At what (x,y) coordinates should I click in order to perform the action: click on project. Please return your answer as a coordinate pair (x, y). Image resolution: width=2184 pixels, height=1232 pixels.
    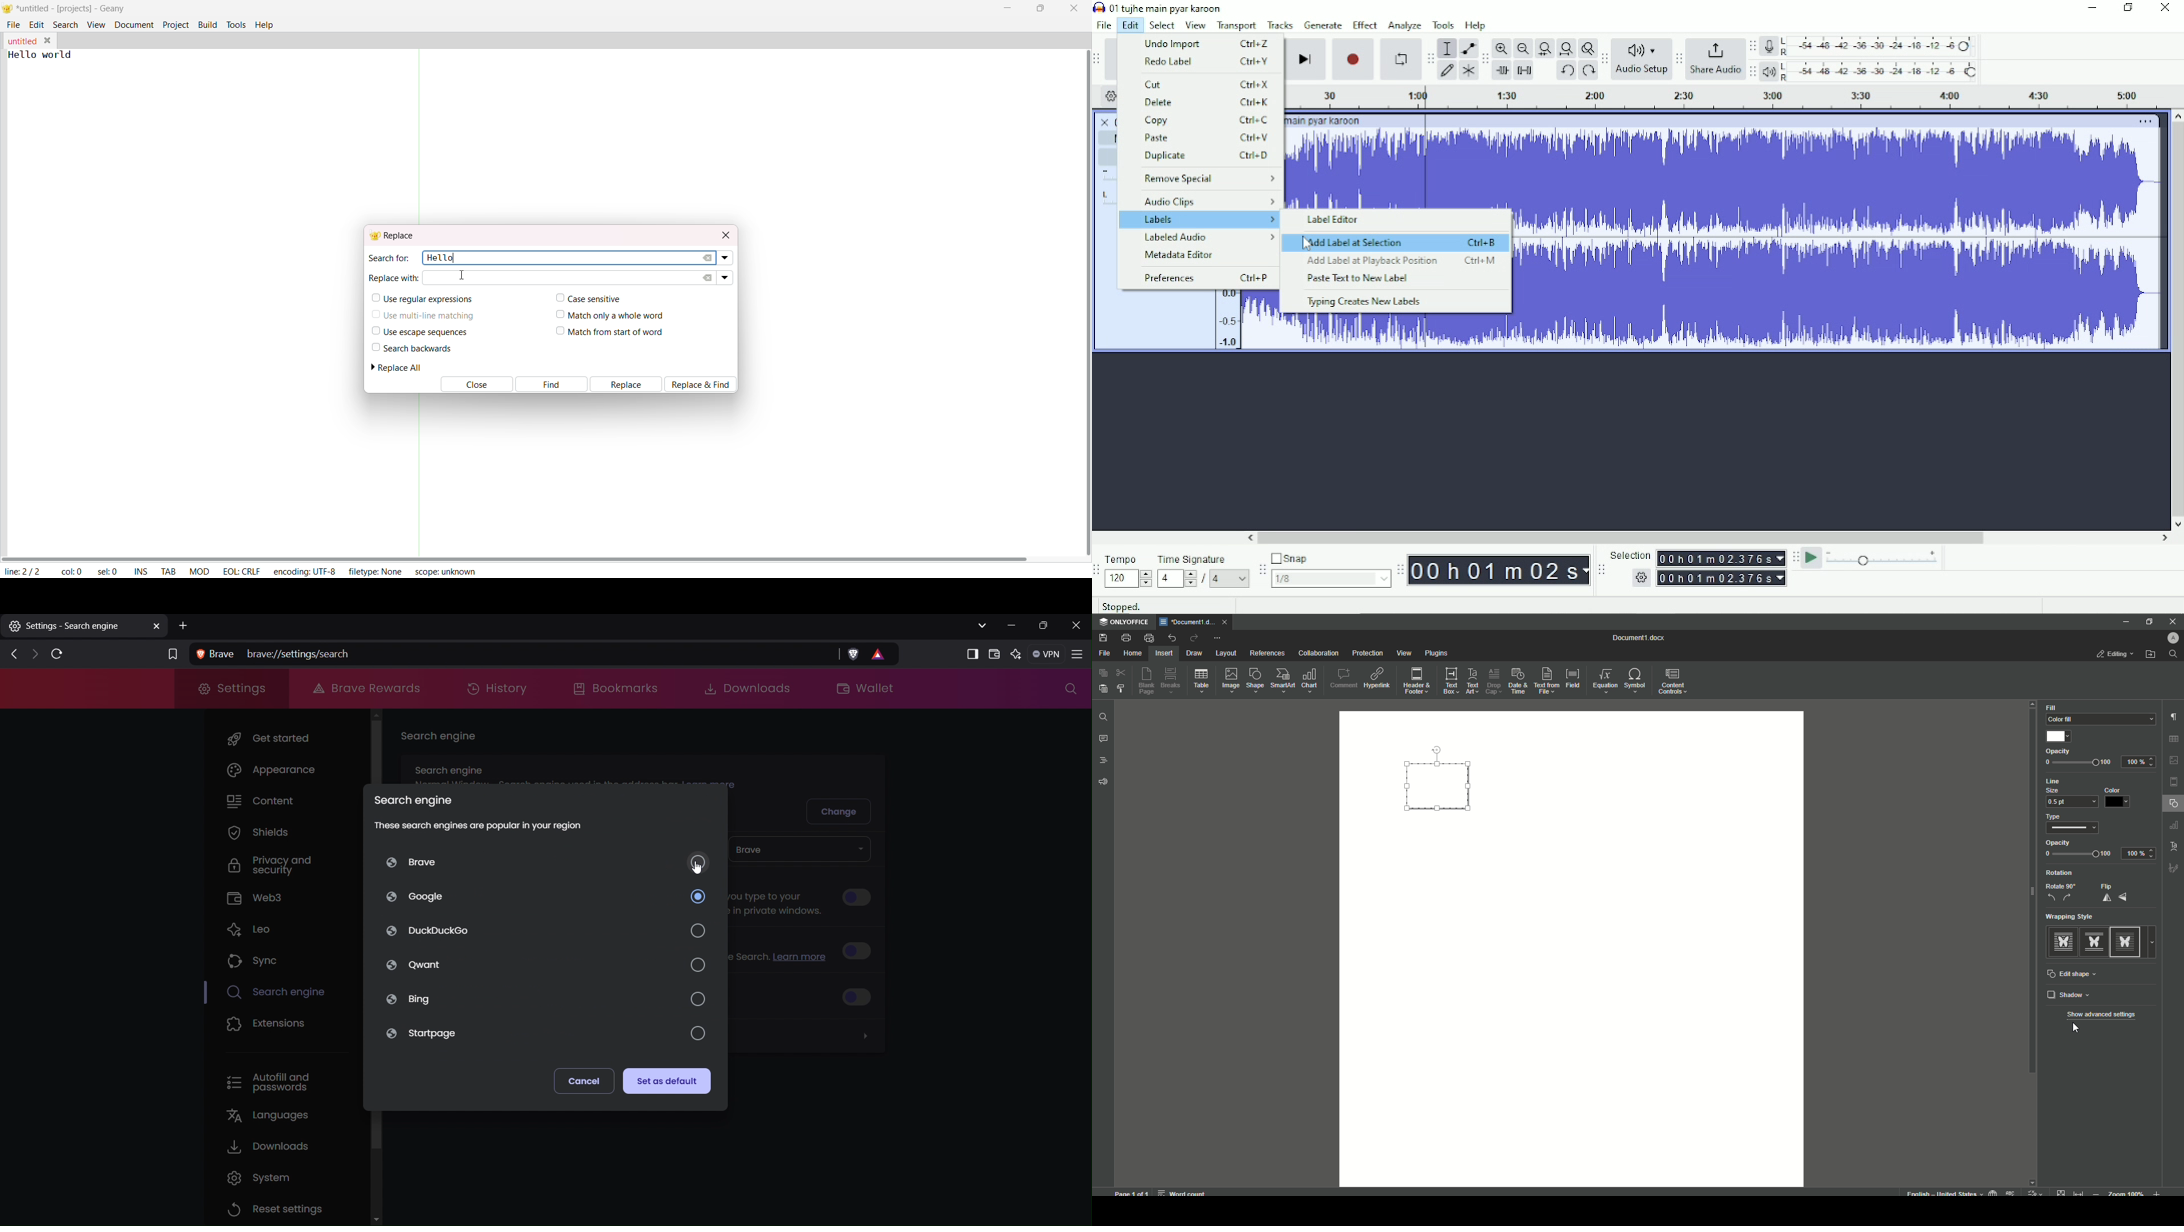
    Looking at the image, I should click on (176, 24).